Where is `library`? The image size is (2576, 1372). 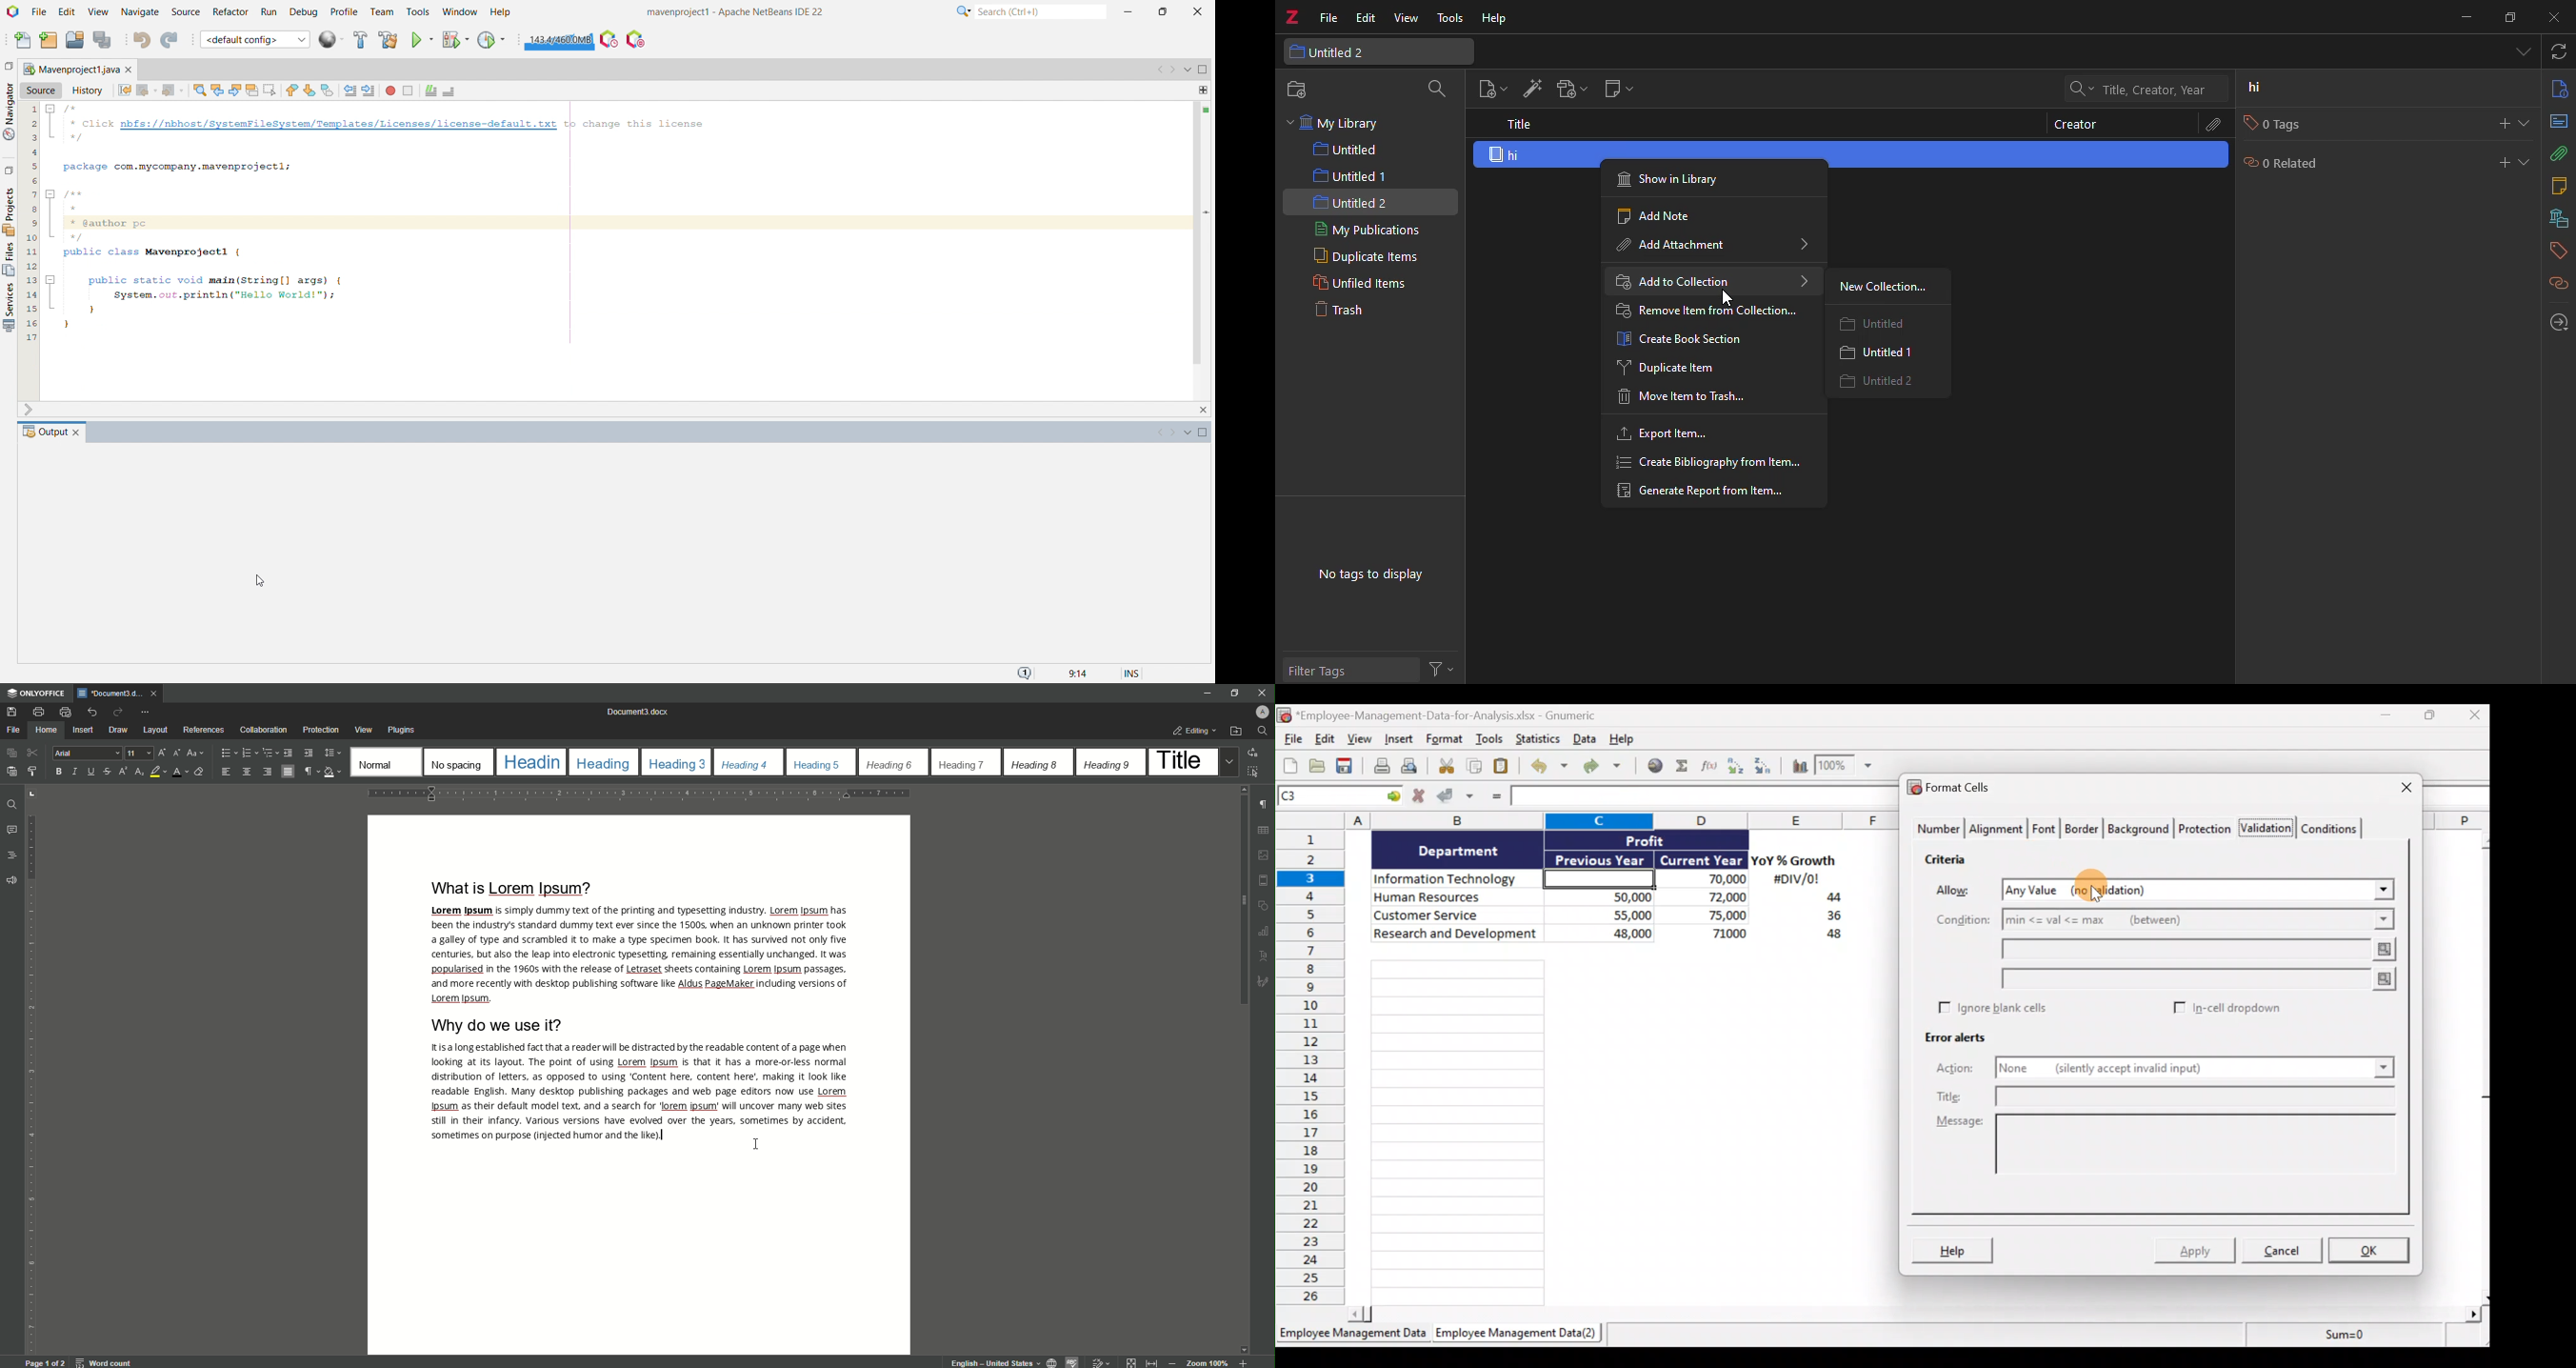
library is located at coordinates (2555, 219).